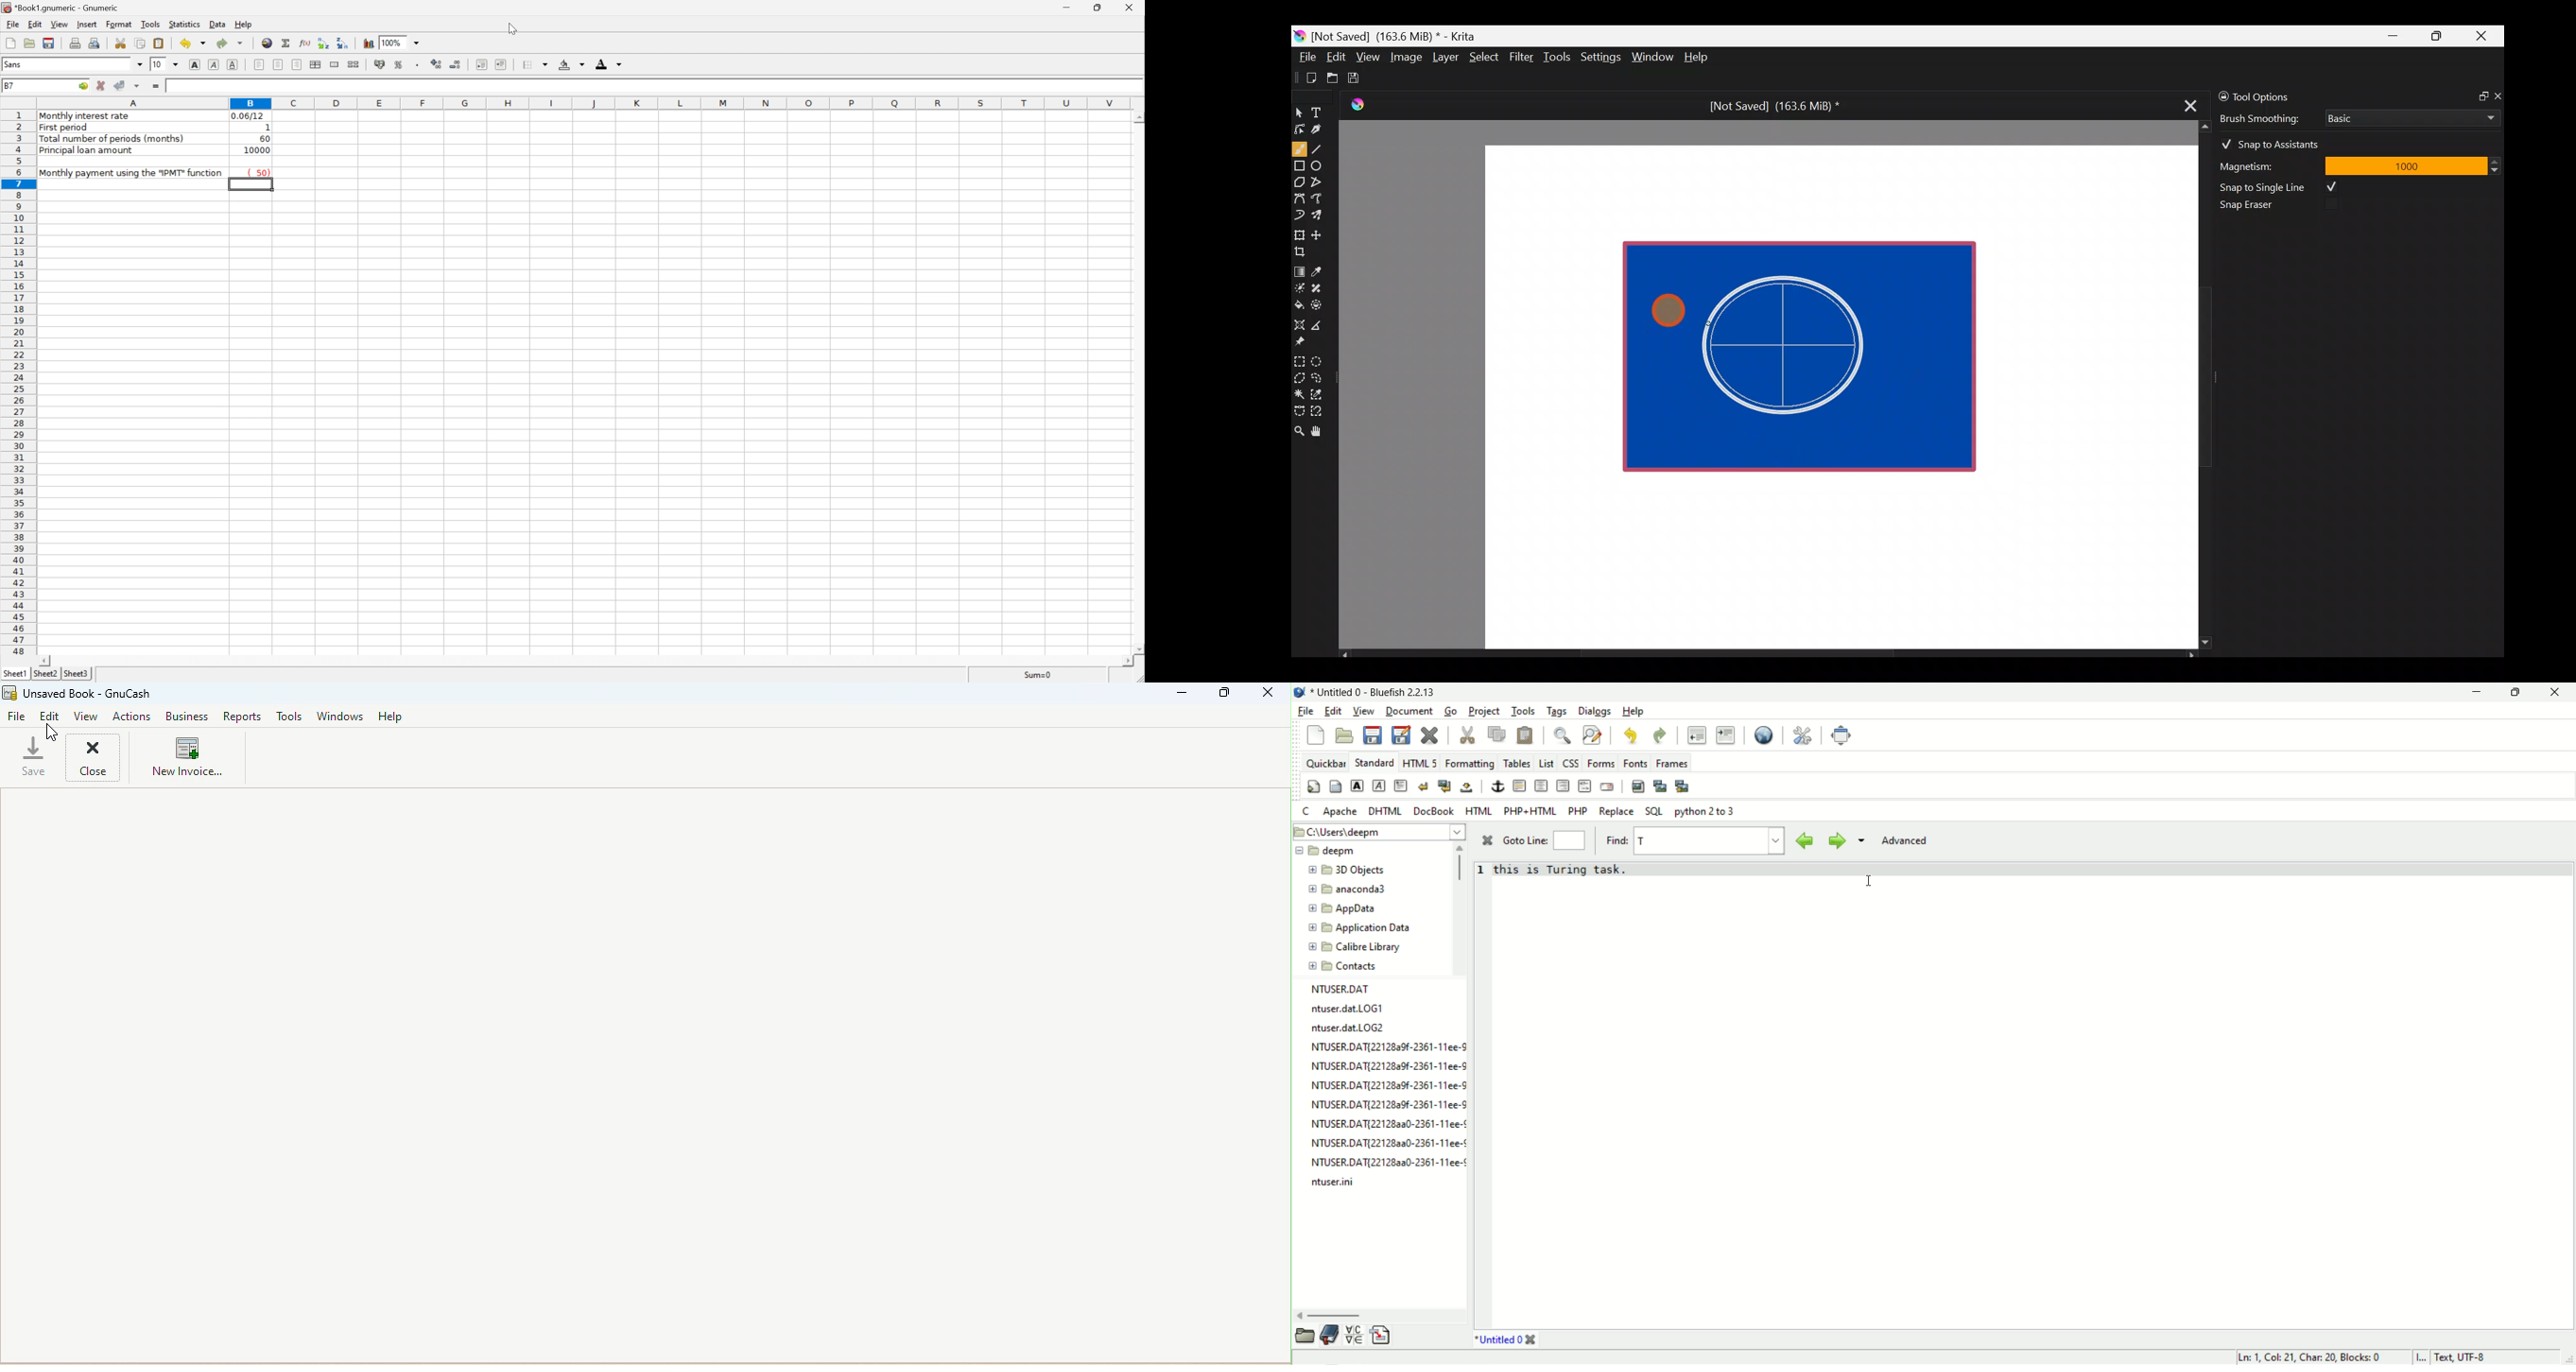  What do you see at coordinates (284, 43) in the screenshot?
I see `Sum in current cell` at bounding box center [284, 43].